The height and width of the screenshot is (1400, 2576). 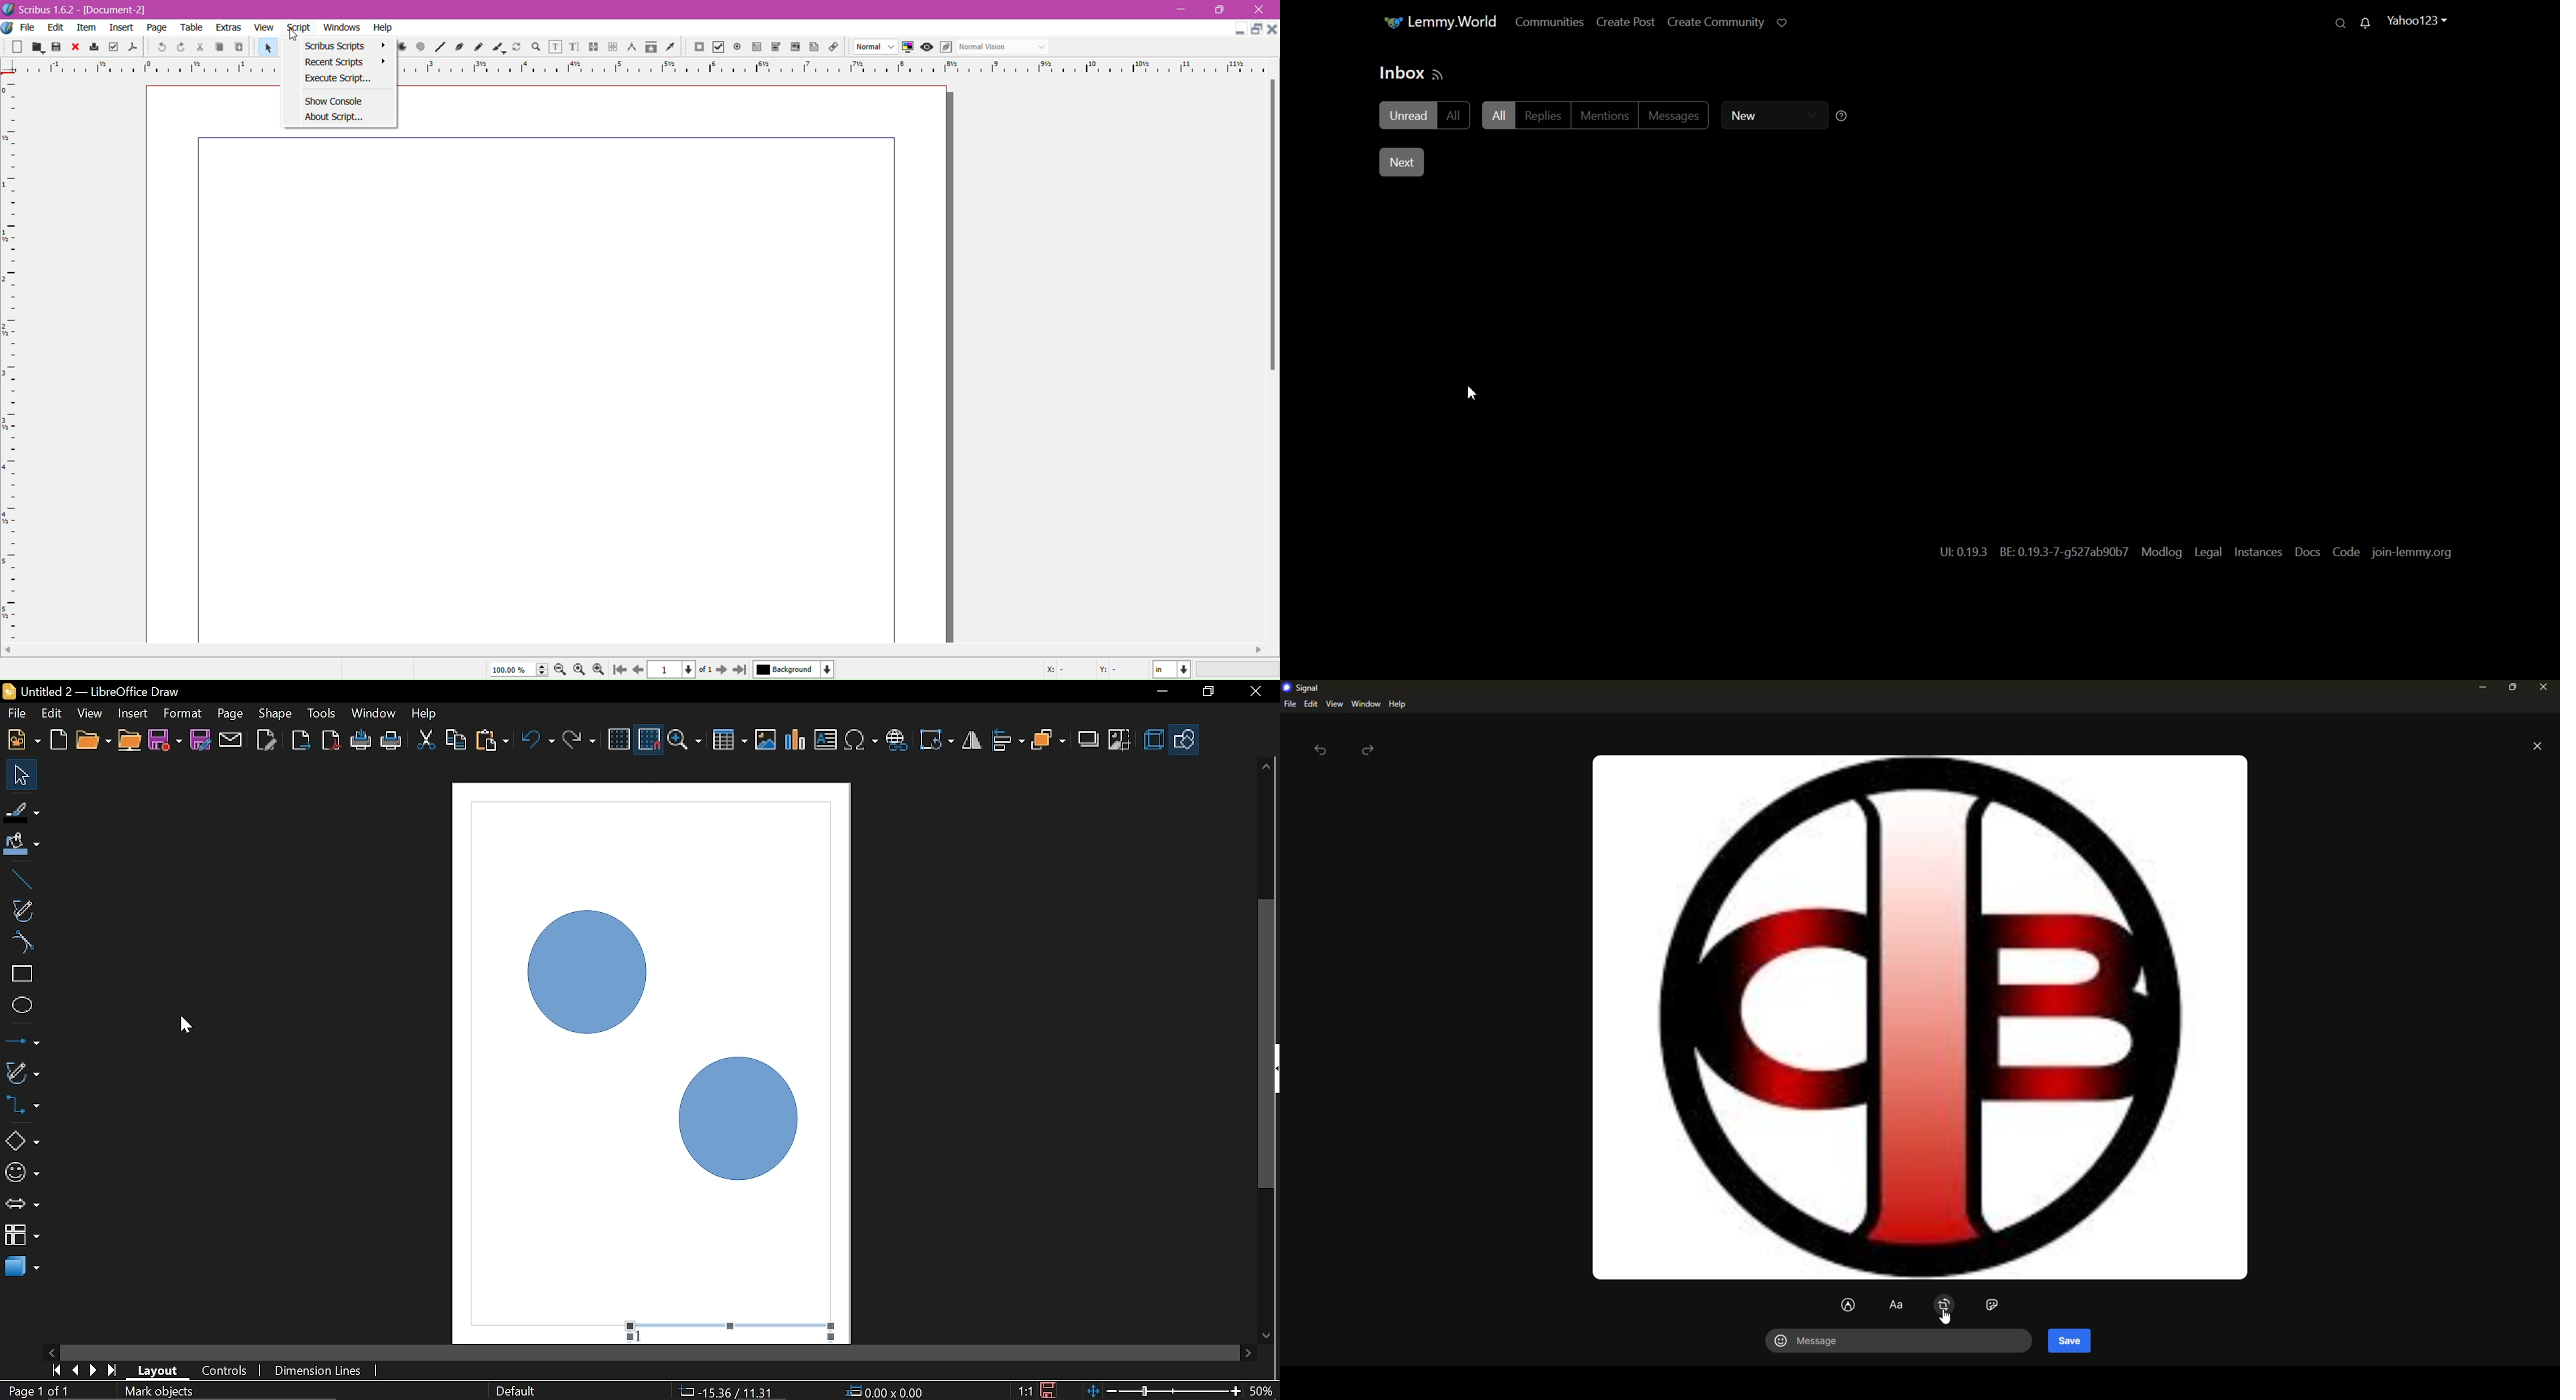 What do you see at coordinates (1272, 1069) in the screenshot?
I see `Sidebar` at bounding box center [1272, 1069].